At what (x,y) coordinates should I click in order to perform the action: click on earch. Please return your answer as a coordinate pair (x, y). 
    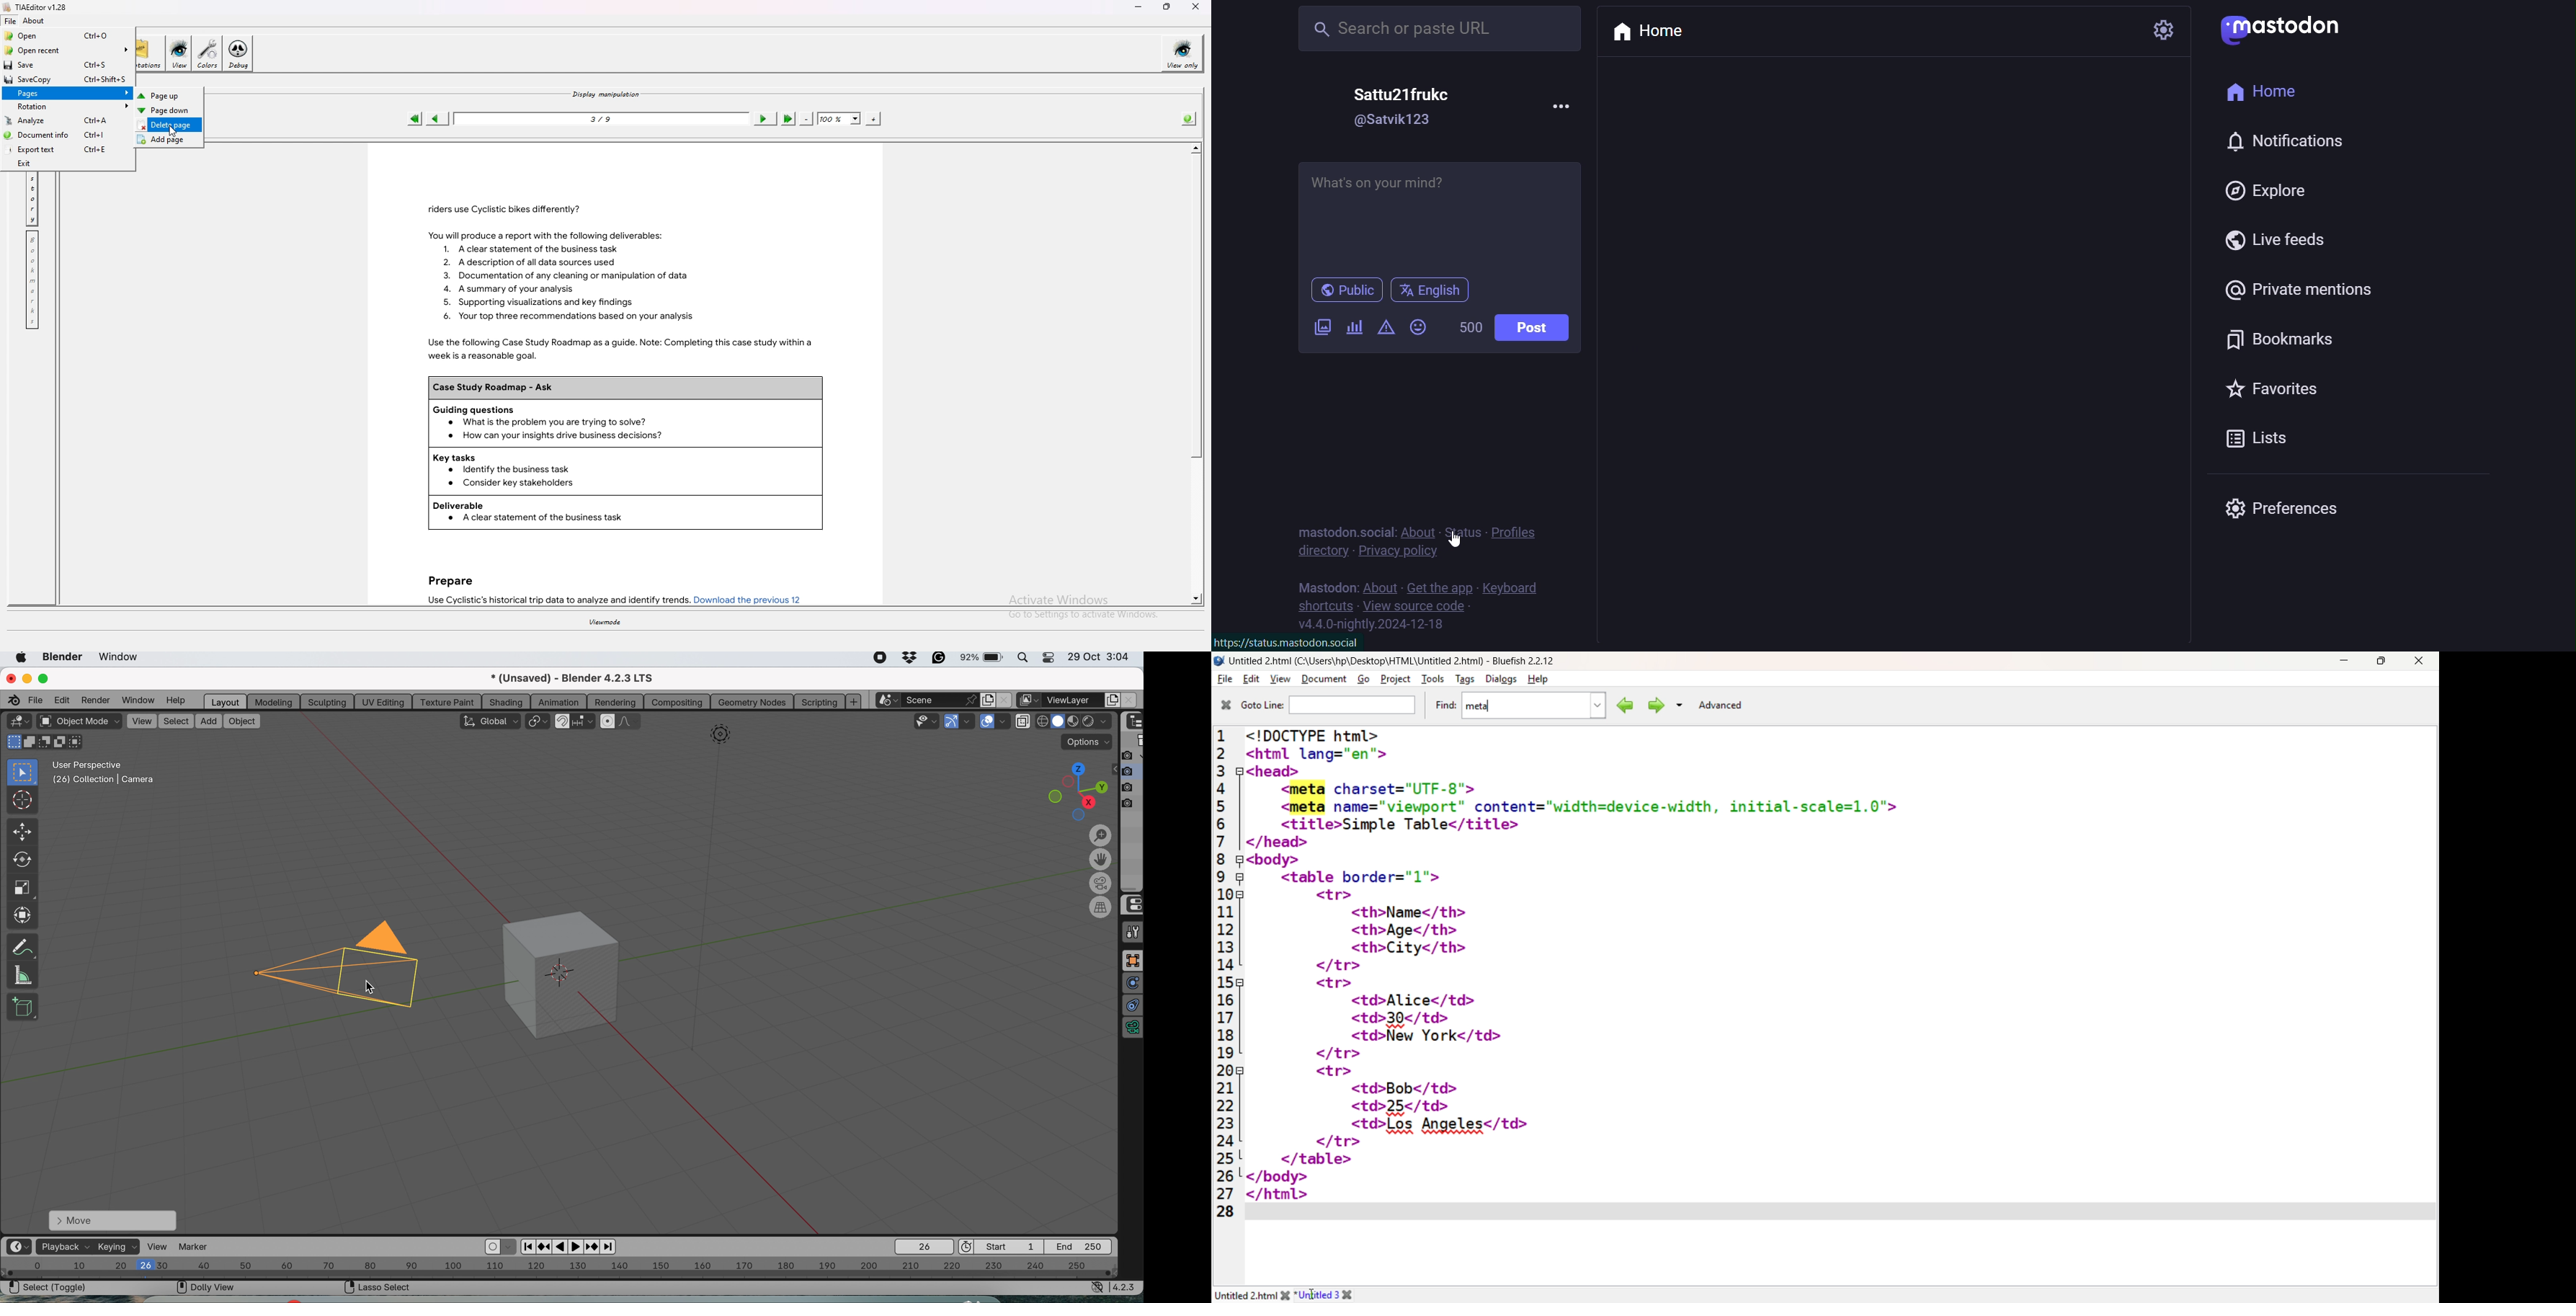
    Looking at the image, I should click on (1439, 32).